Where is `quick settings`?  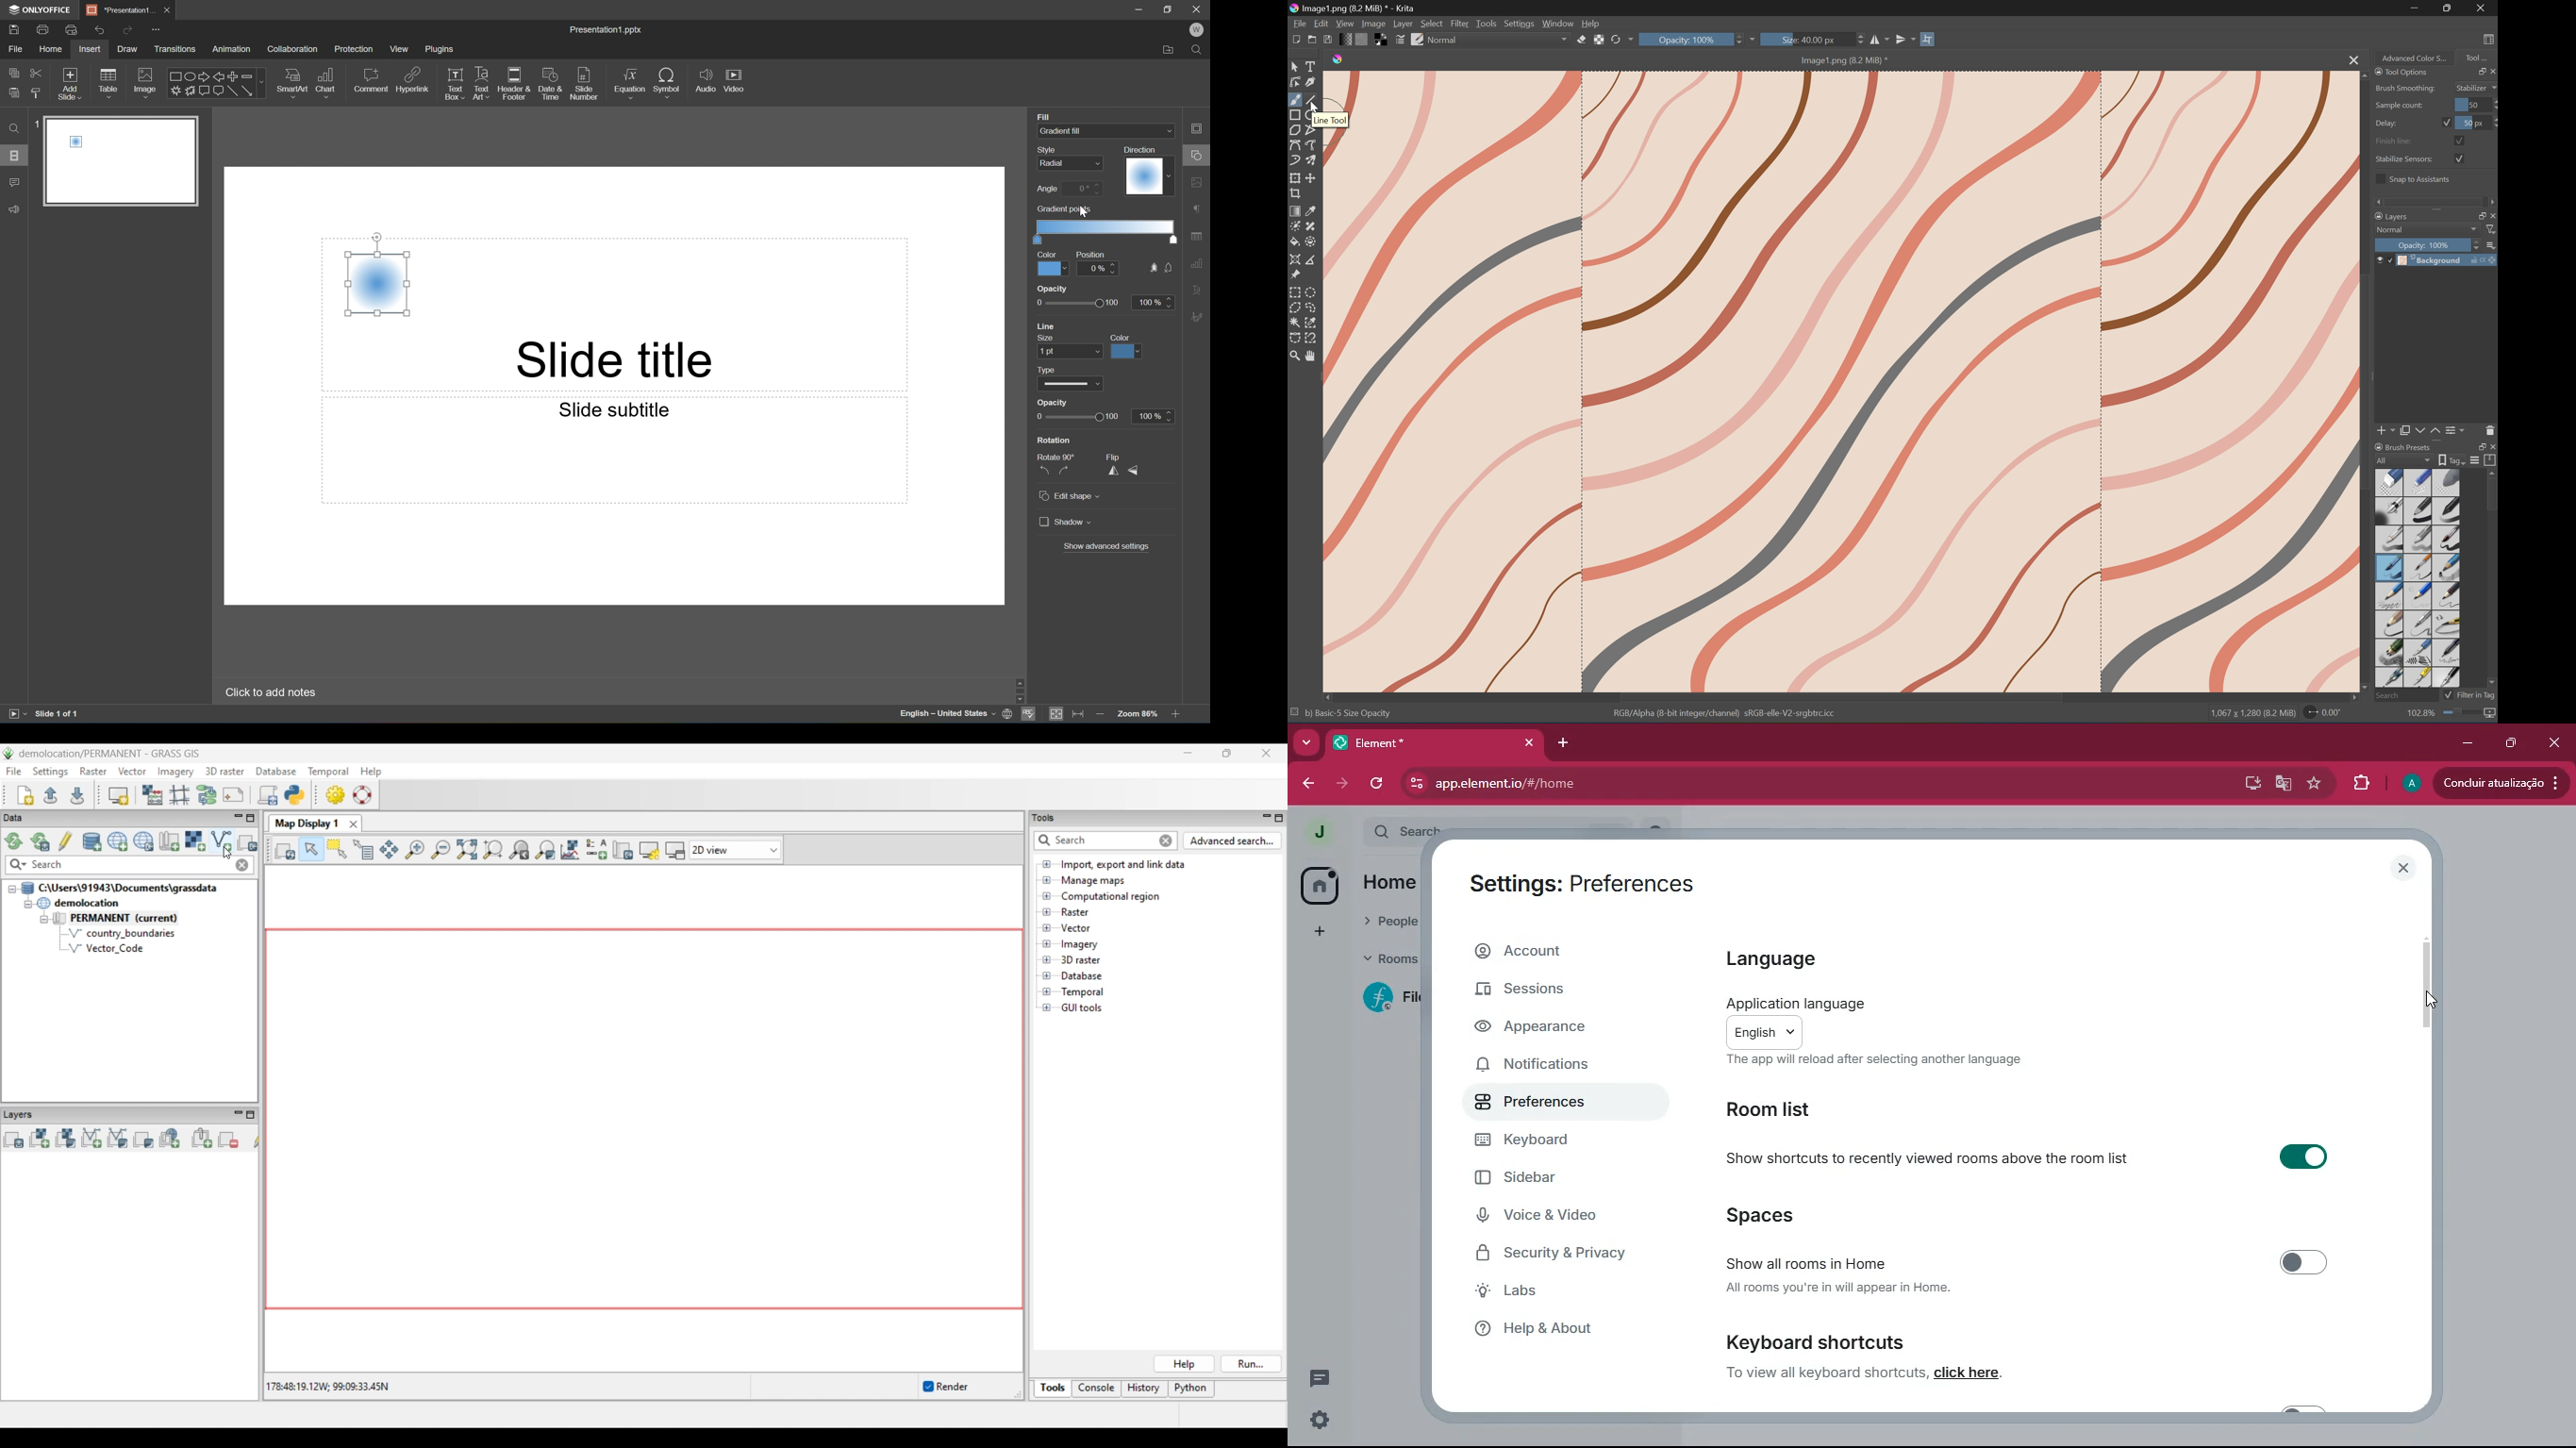 quick settings is located at coordinates (1321, 1421).